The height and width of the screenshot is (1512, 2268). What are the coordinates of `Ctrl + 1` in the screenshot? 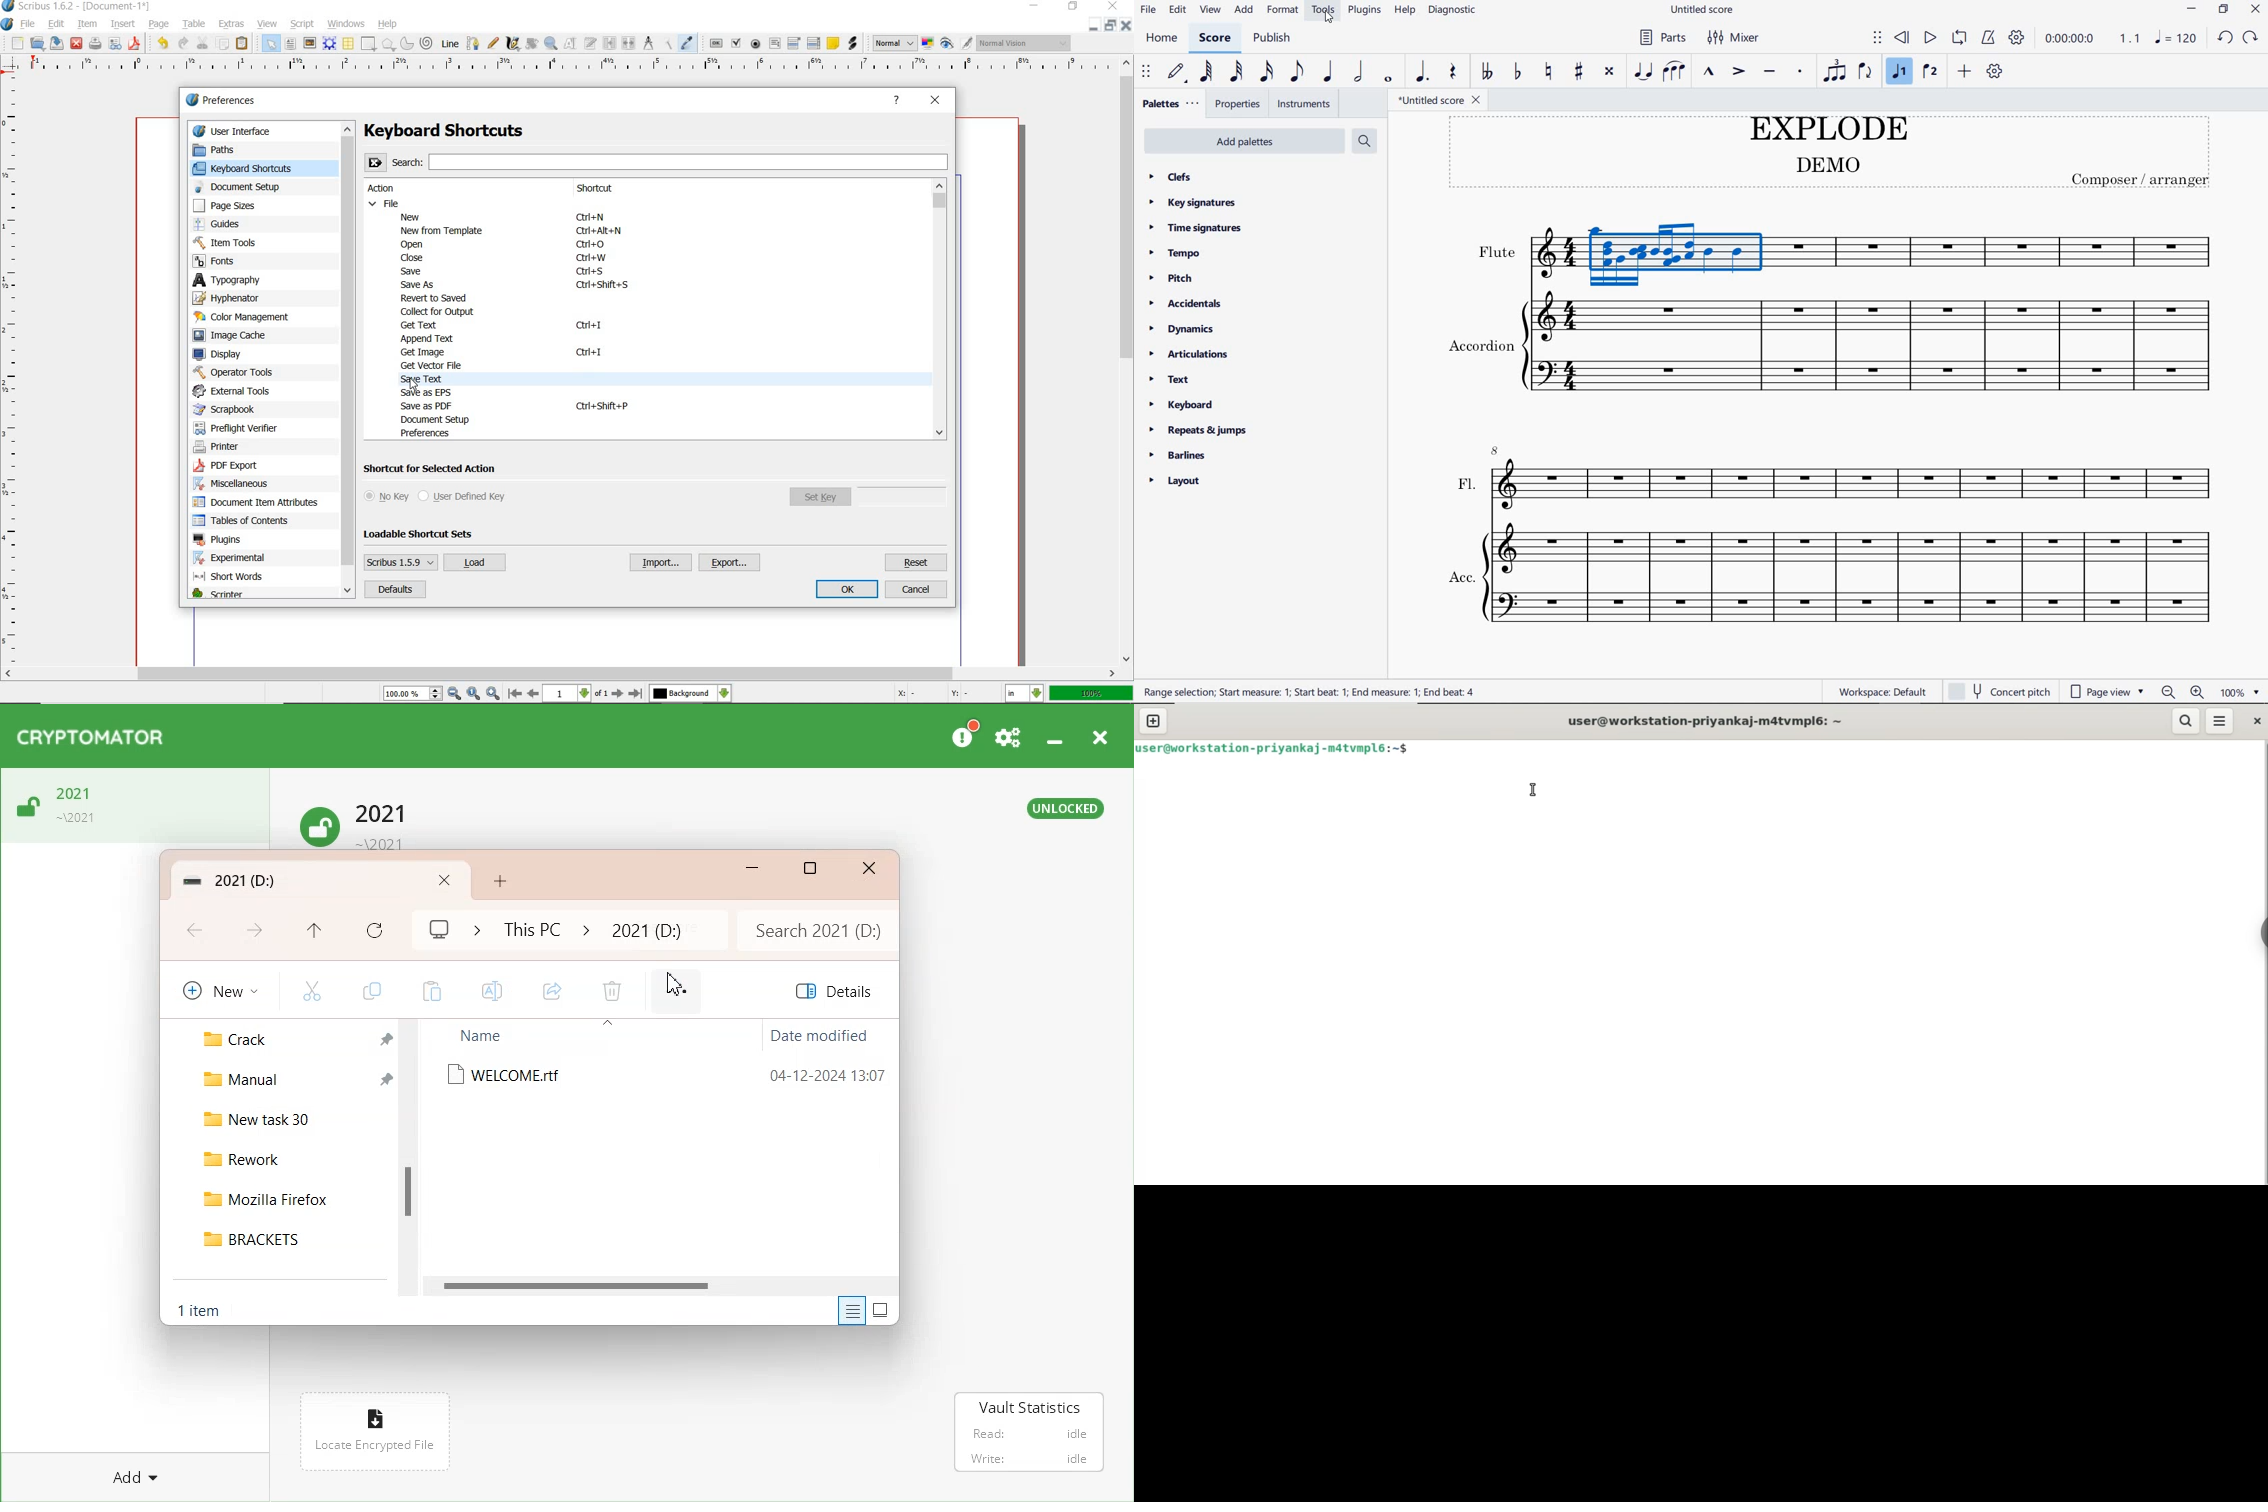 It's located at (590, 353).